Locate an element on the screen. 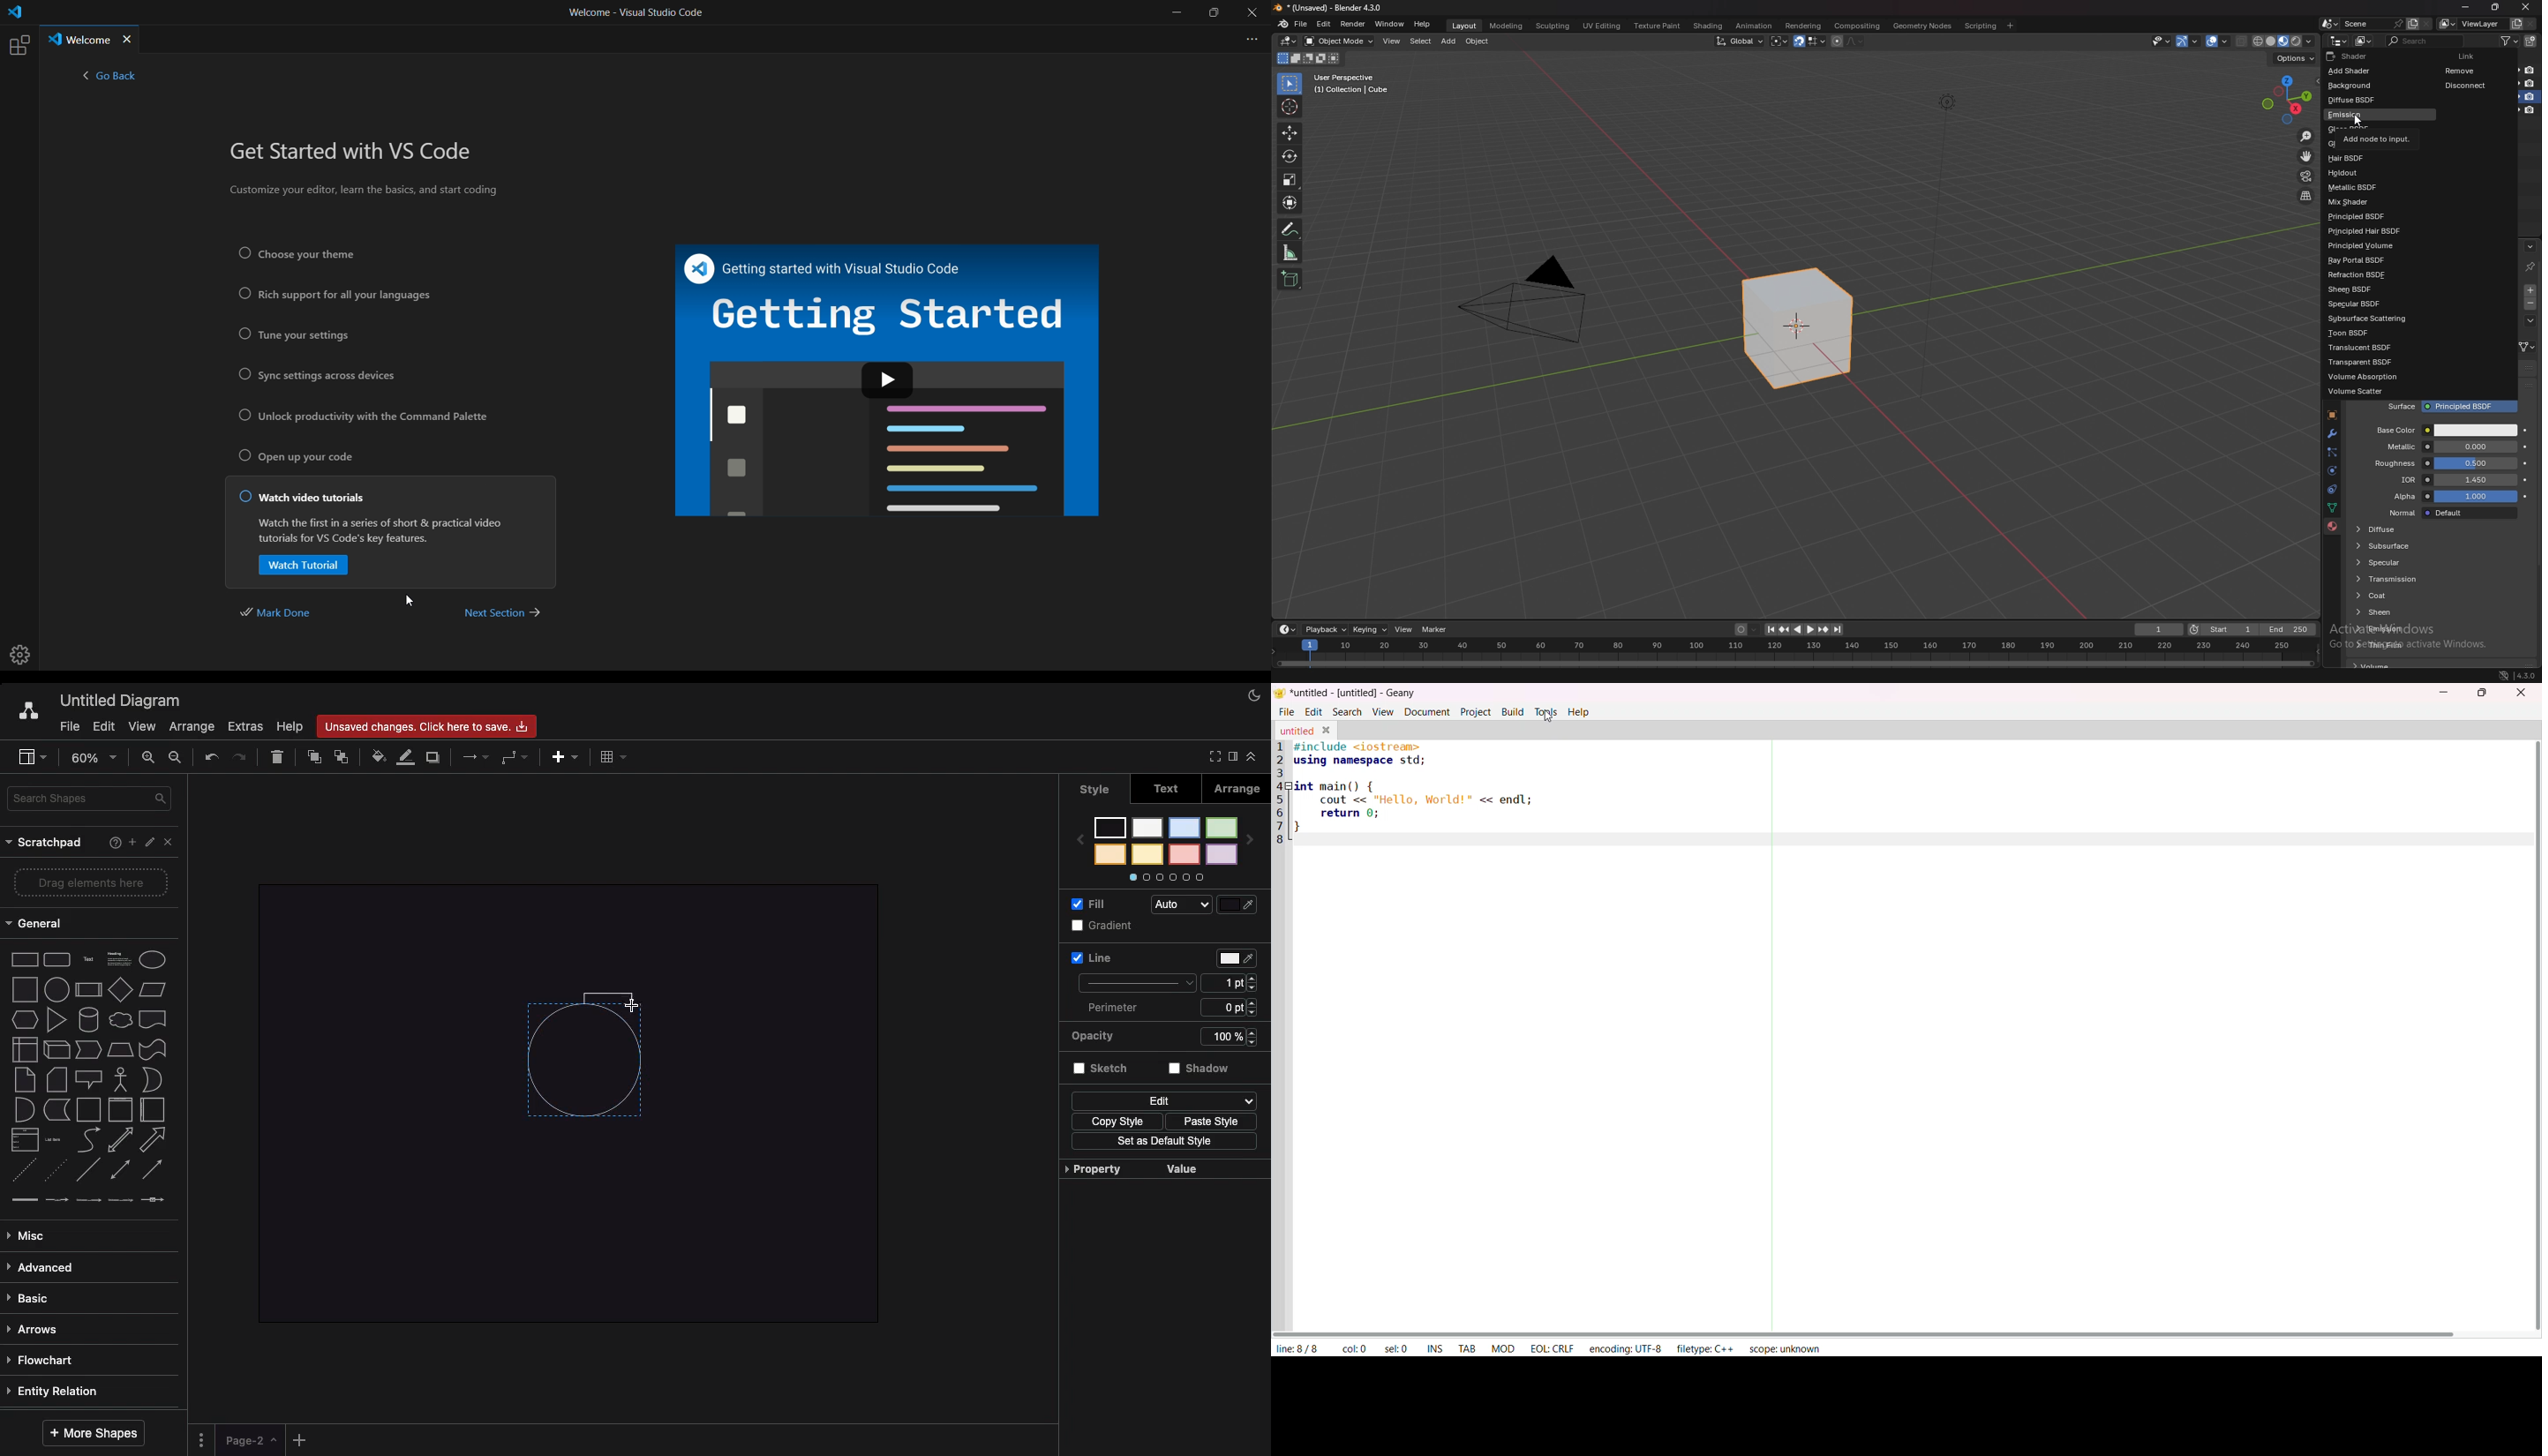 The image size is (2548, 1456).  is located at coordinates (2527, 9).